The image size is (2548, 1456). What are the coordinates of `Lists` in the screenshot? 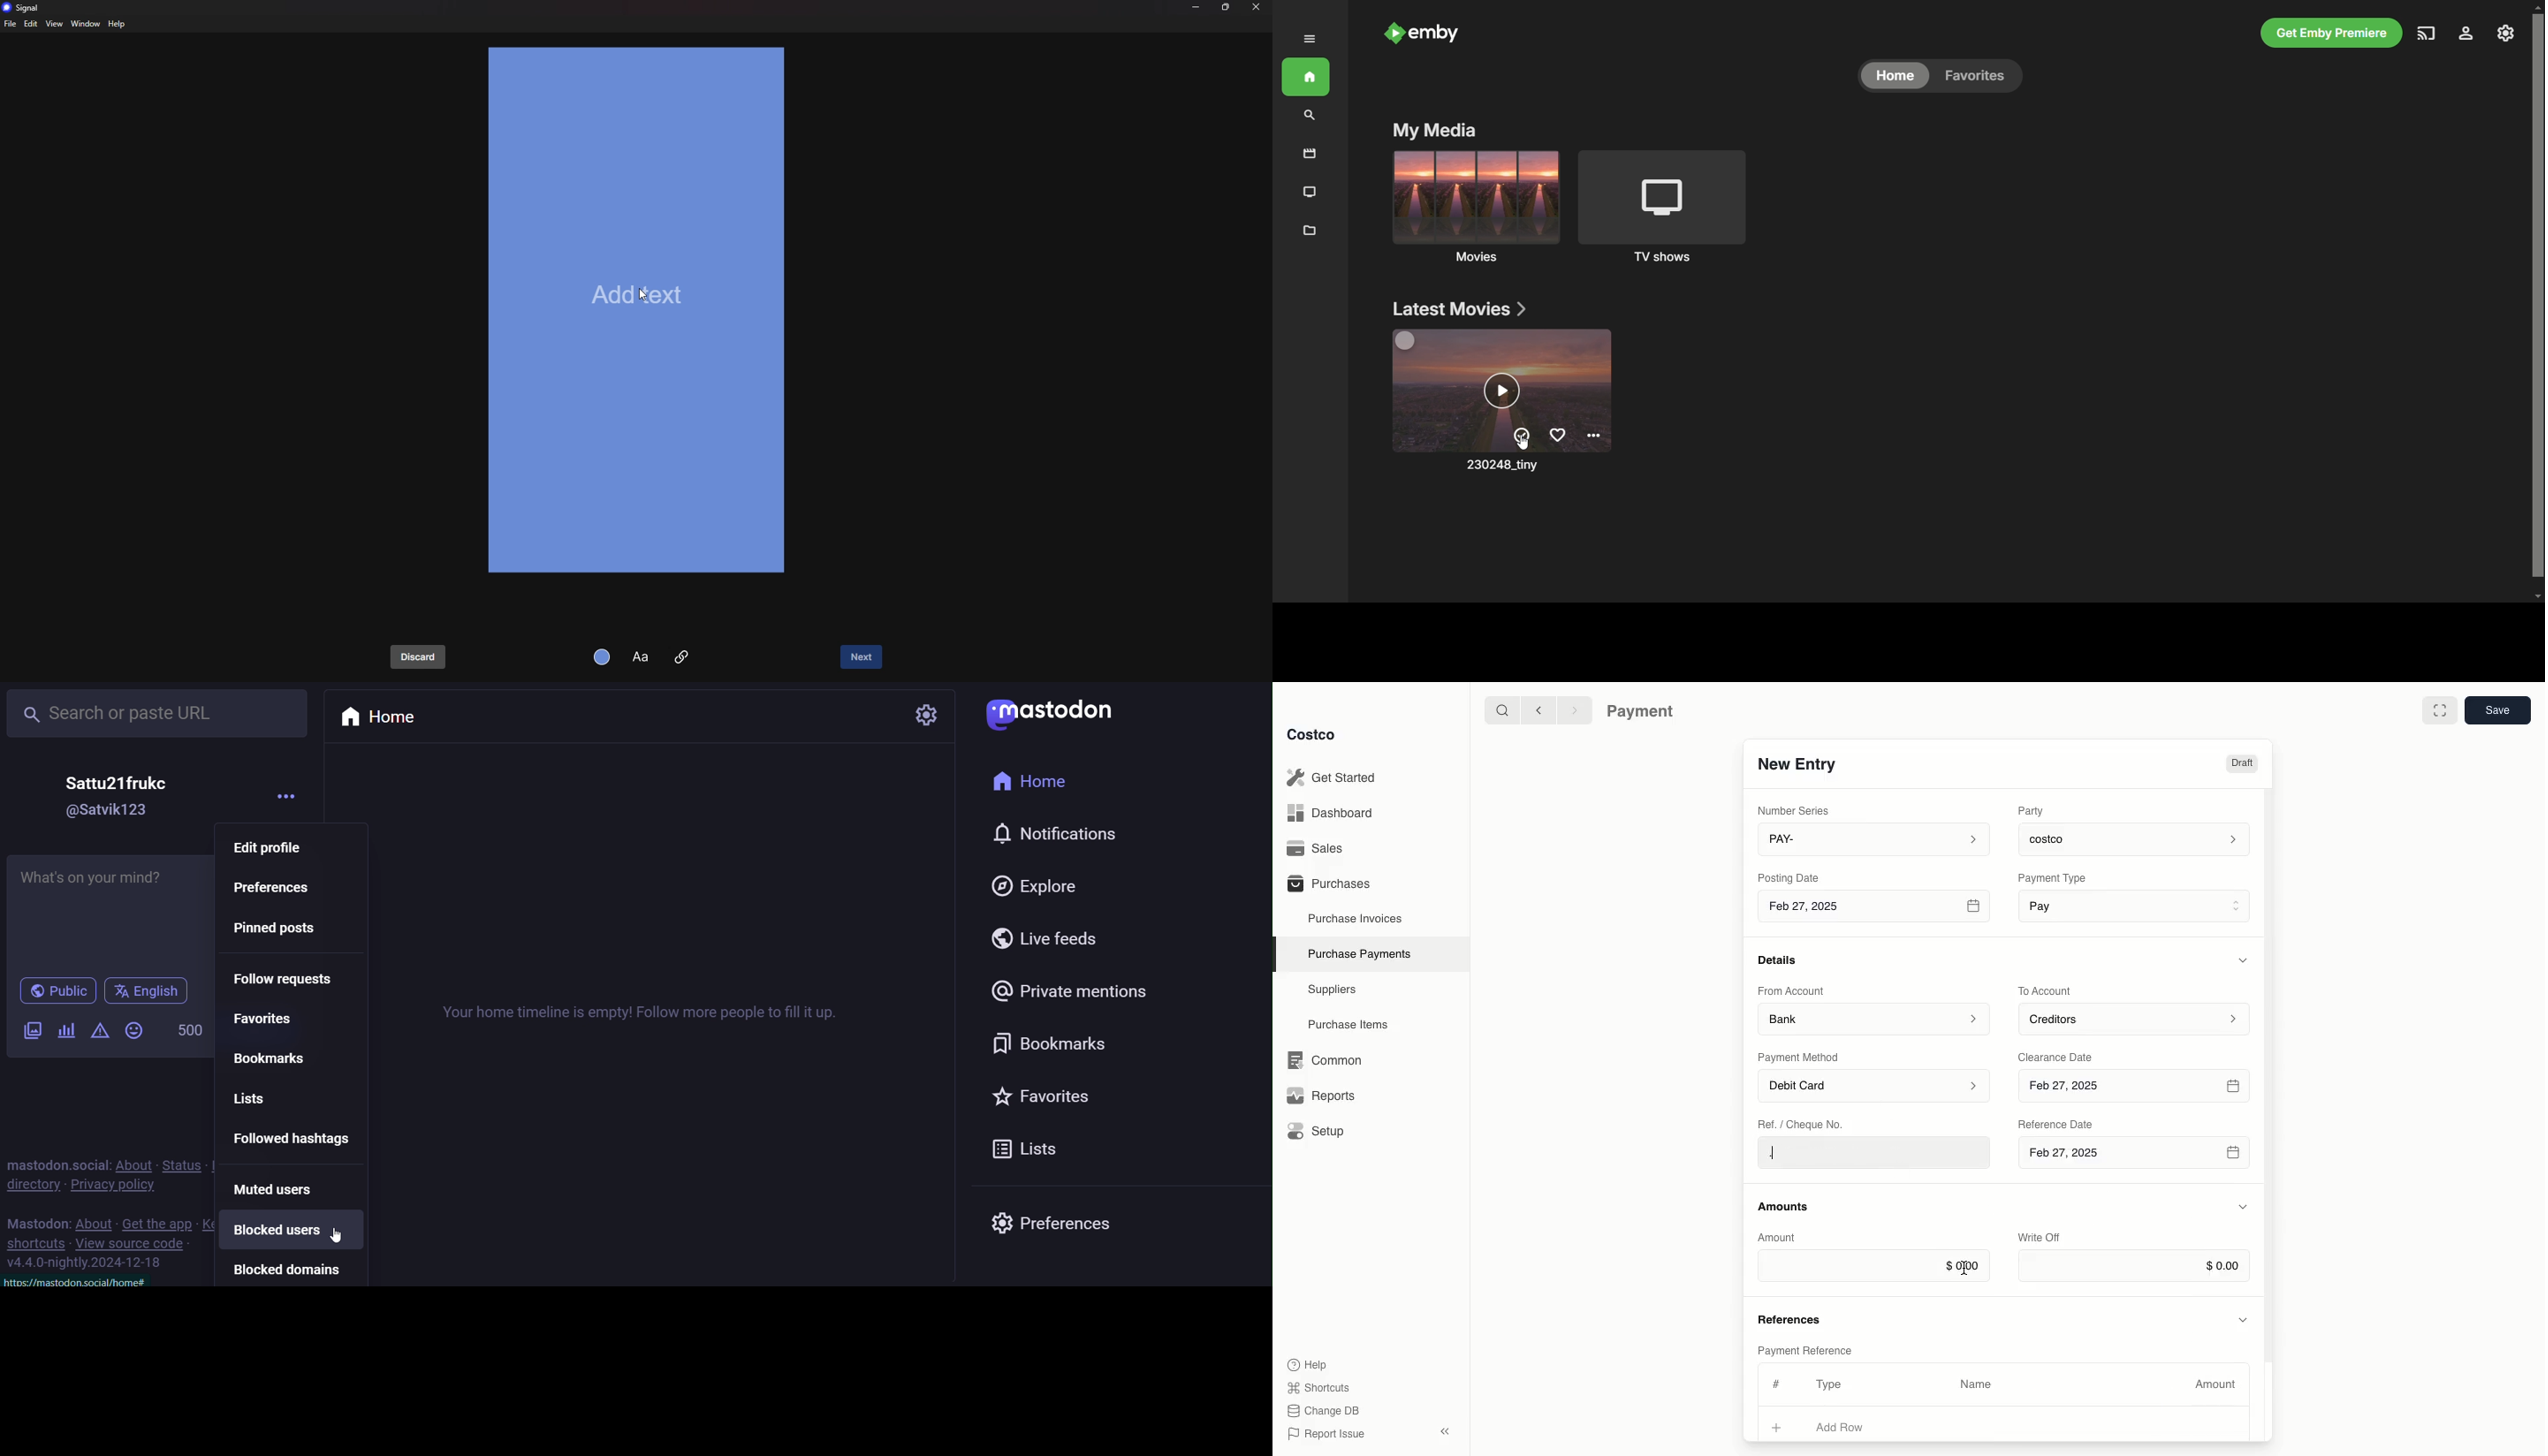 It's located at (272, 1097).